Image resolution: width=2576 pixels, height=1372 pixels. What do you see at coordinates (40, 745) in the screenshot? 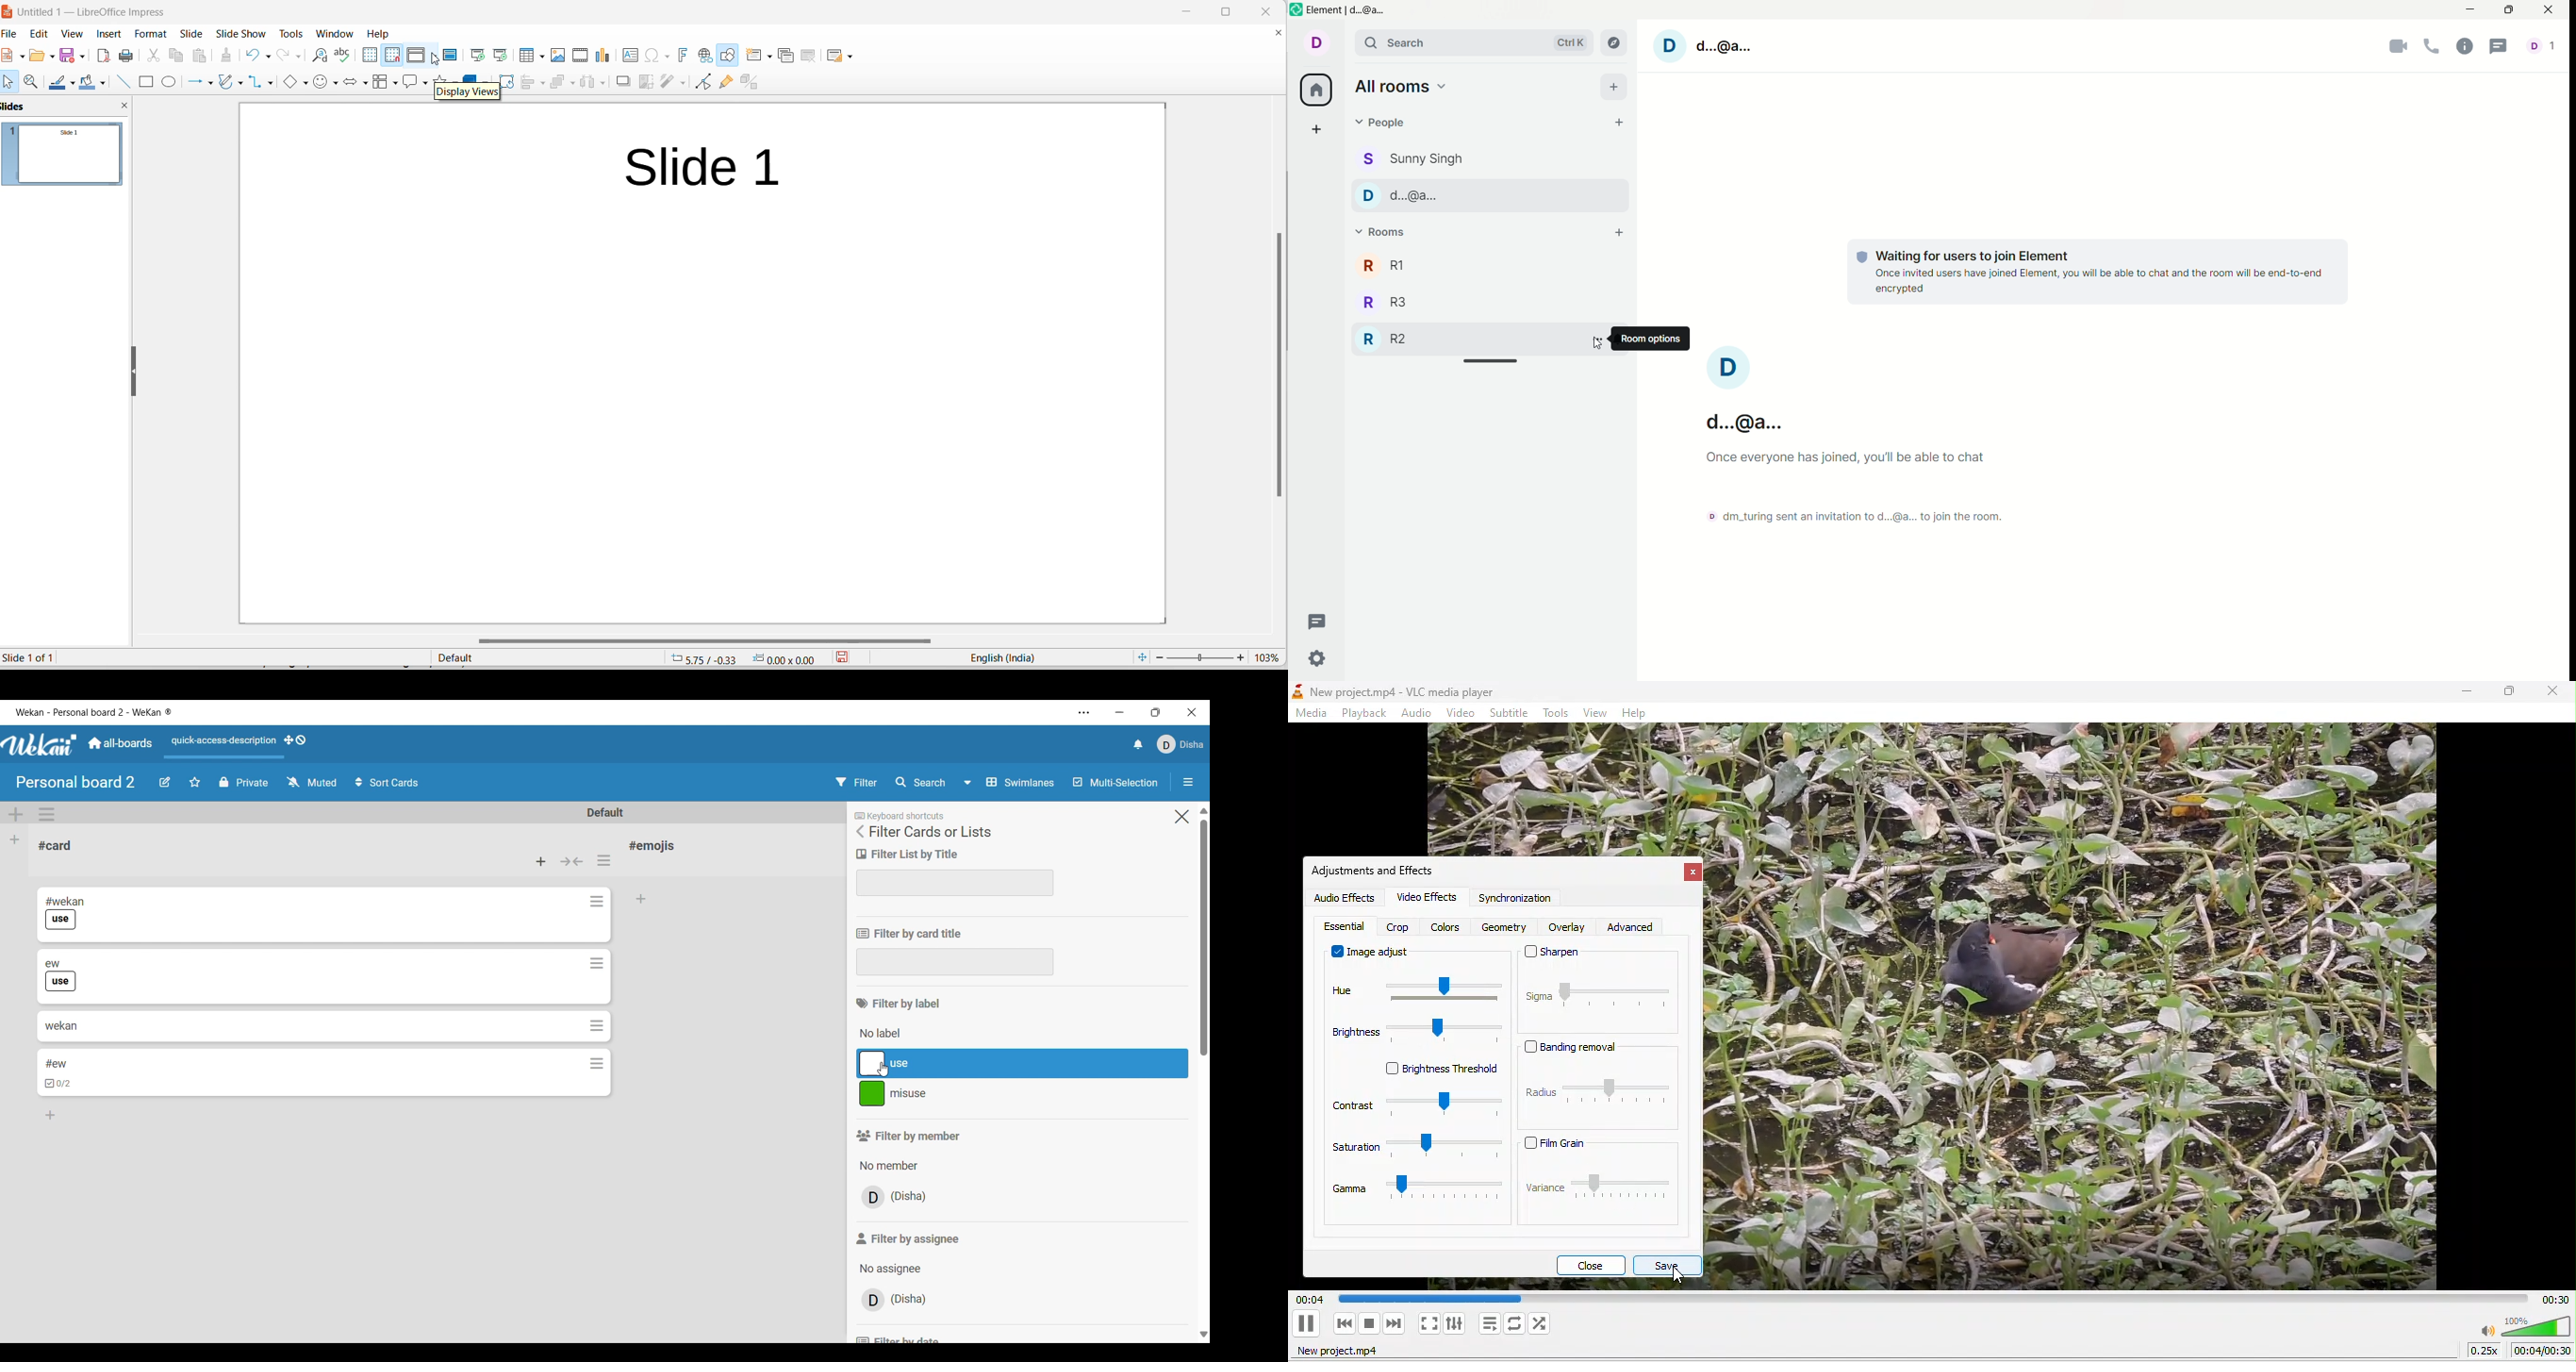
I see `Software logo` at bounding box center [40, 745].